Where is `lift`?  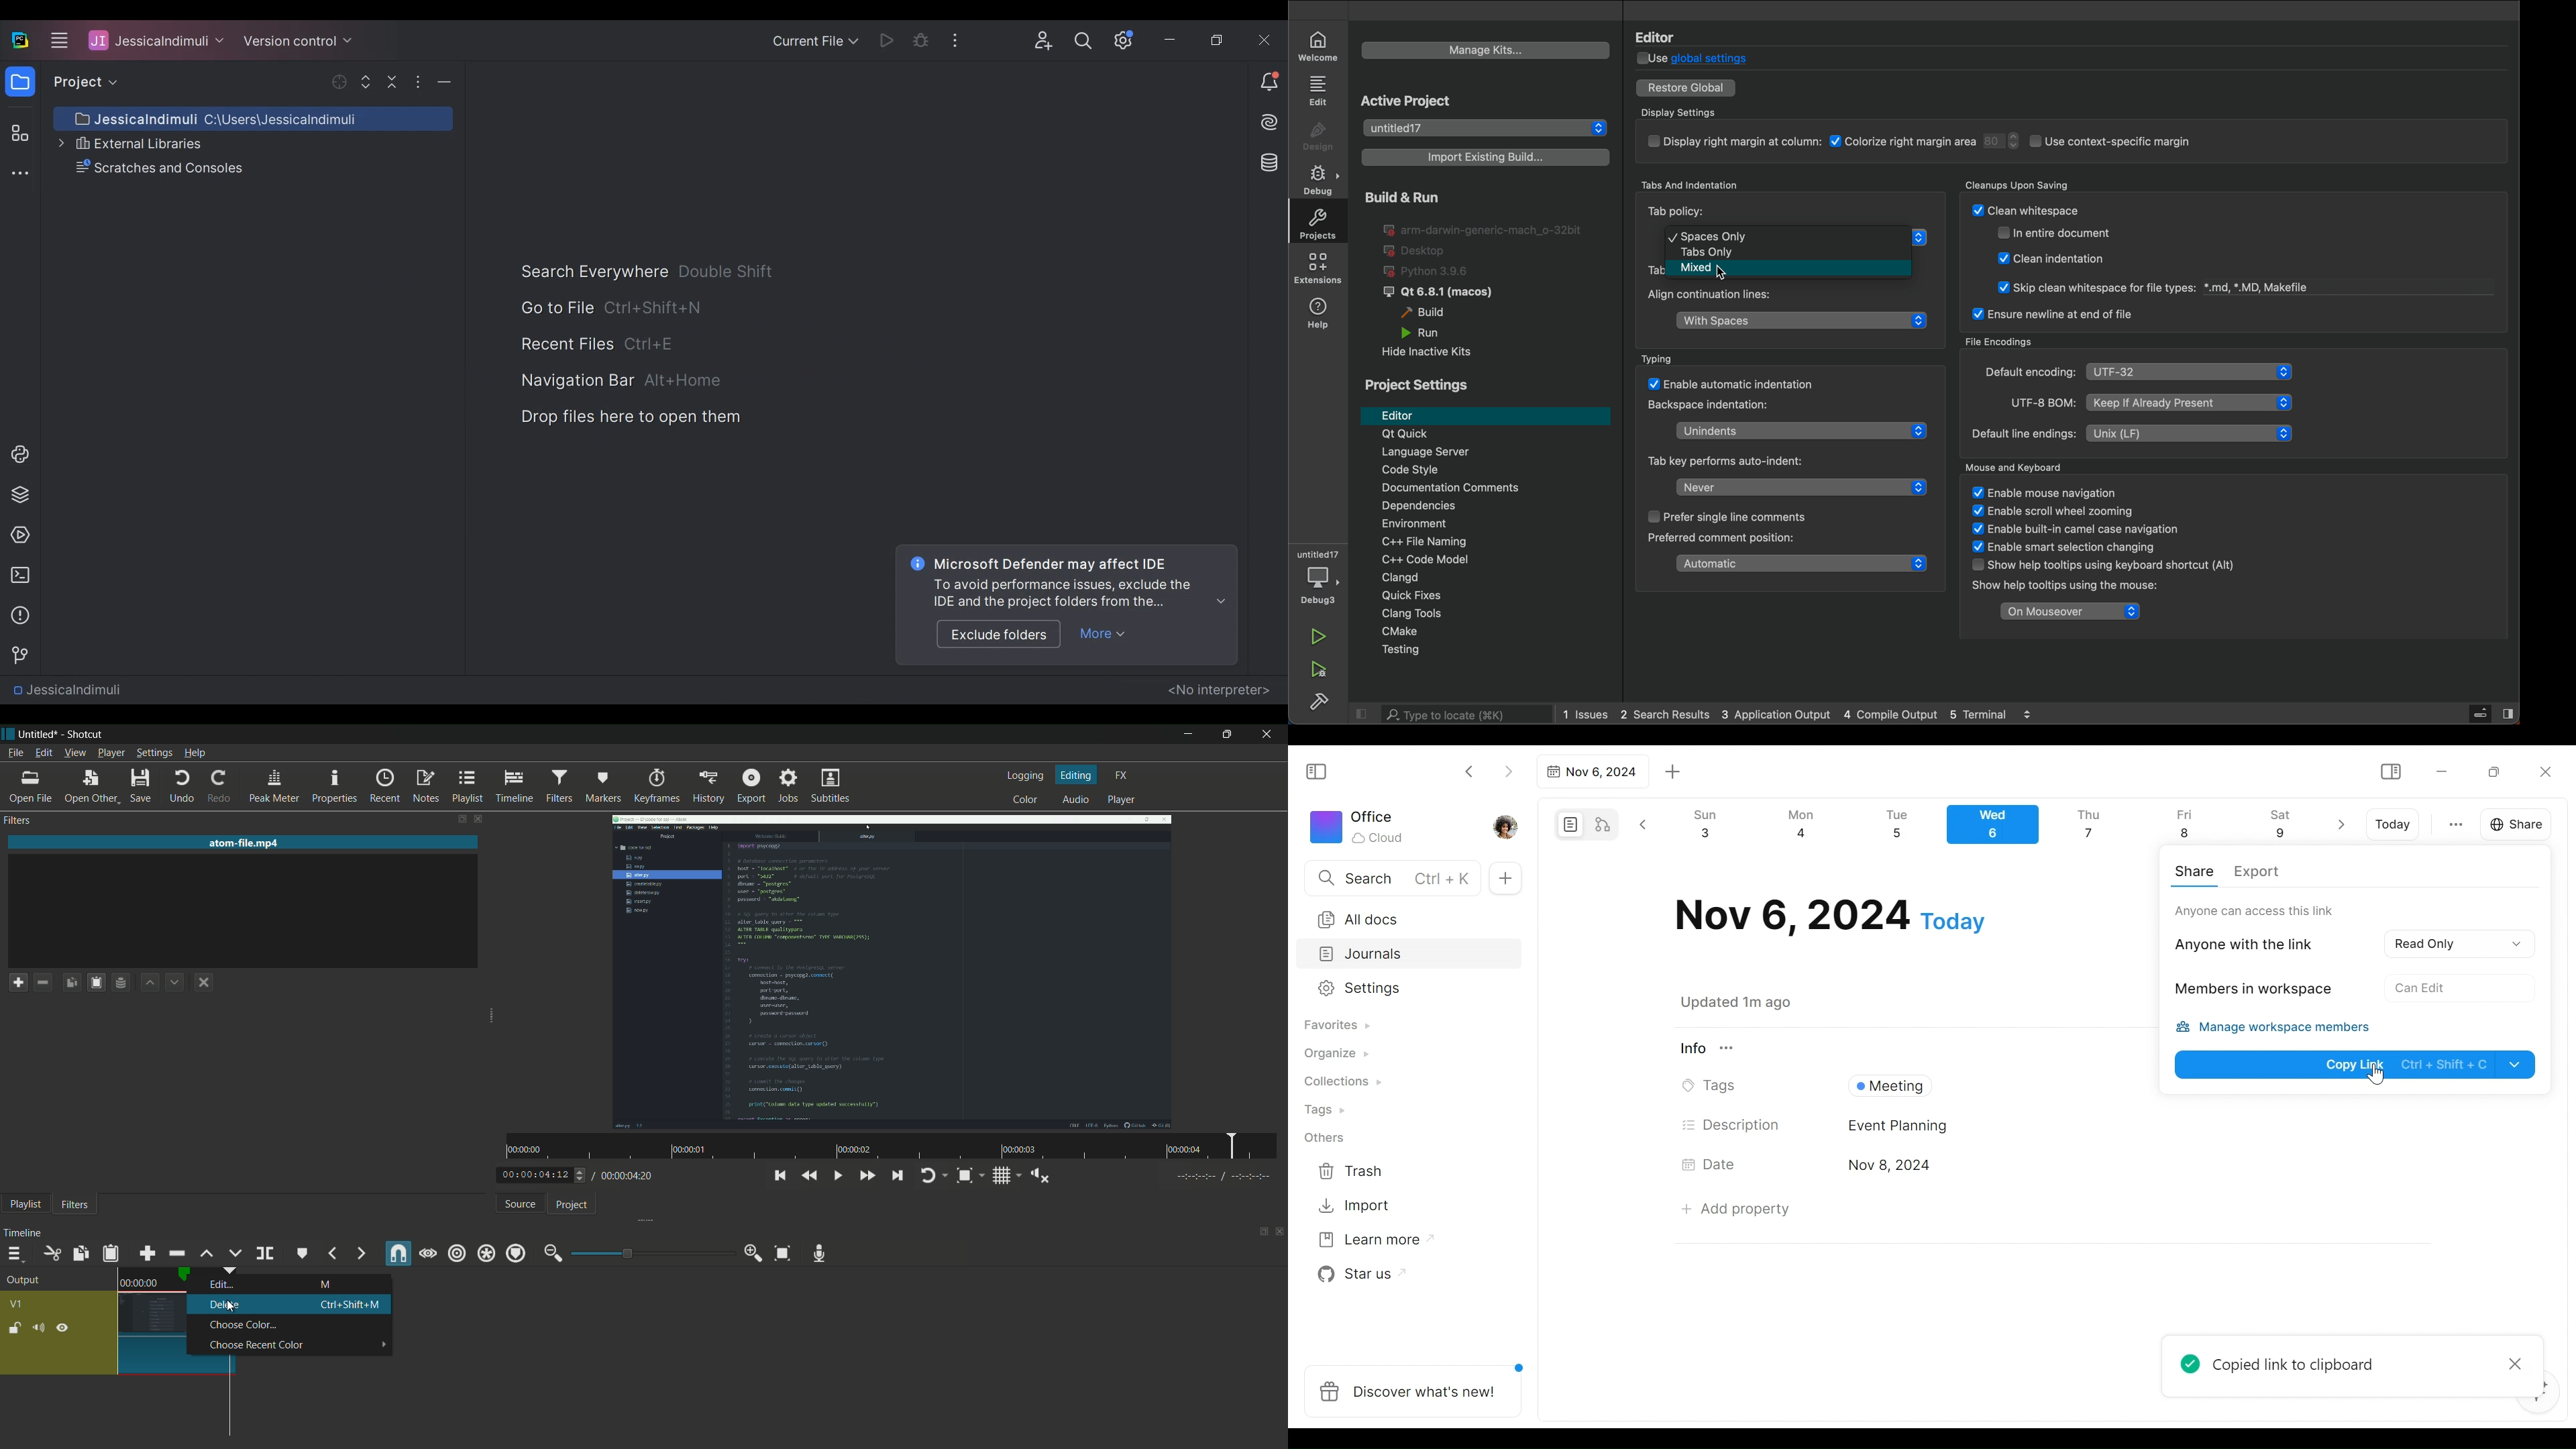
lift is located at coordinates (207, 1254).